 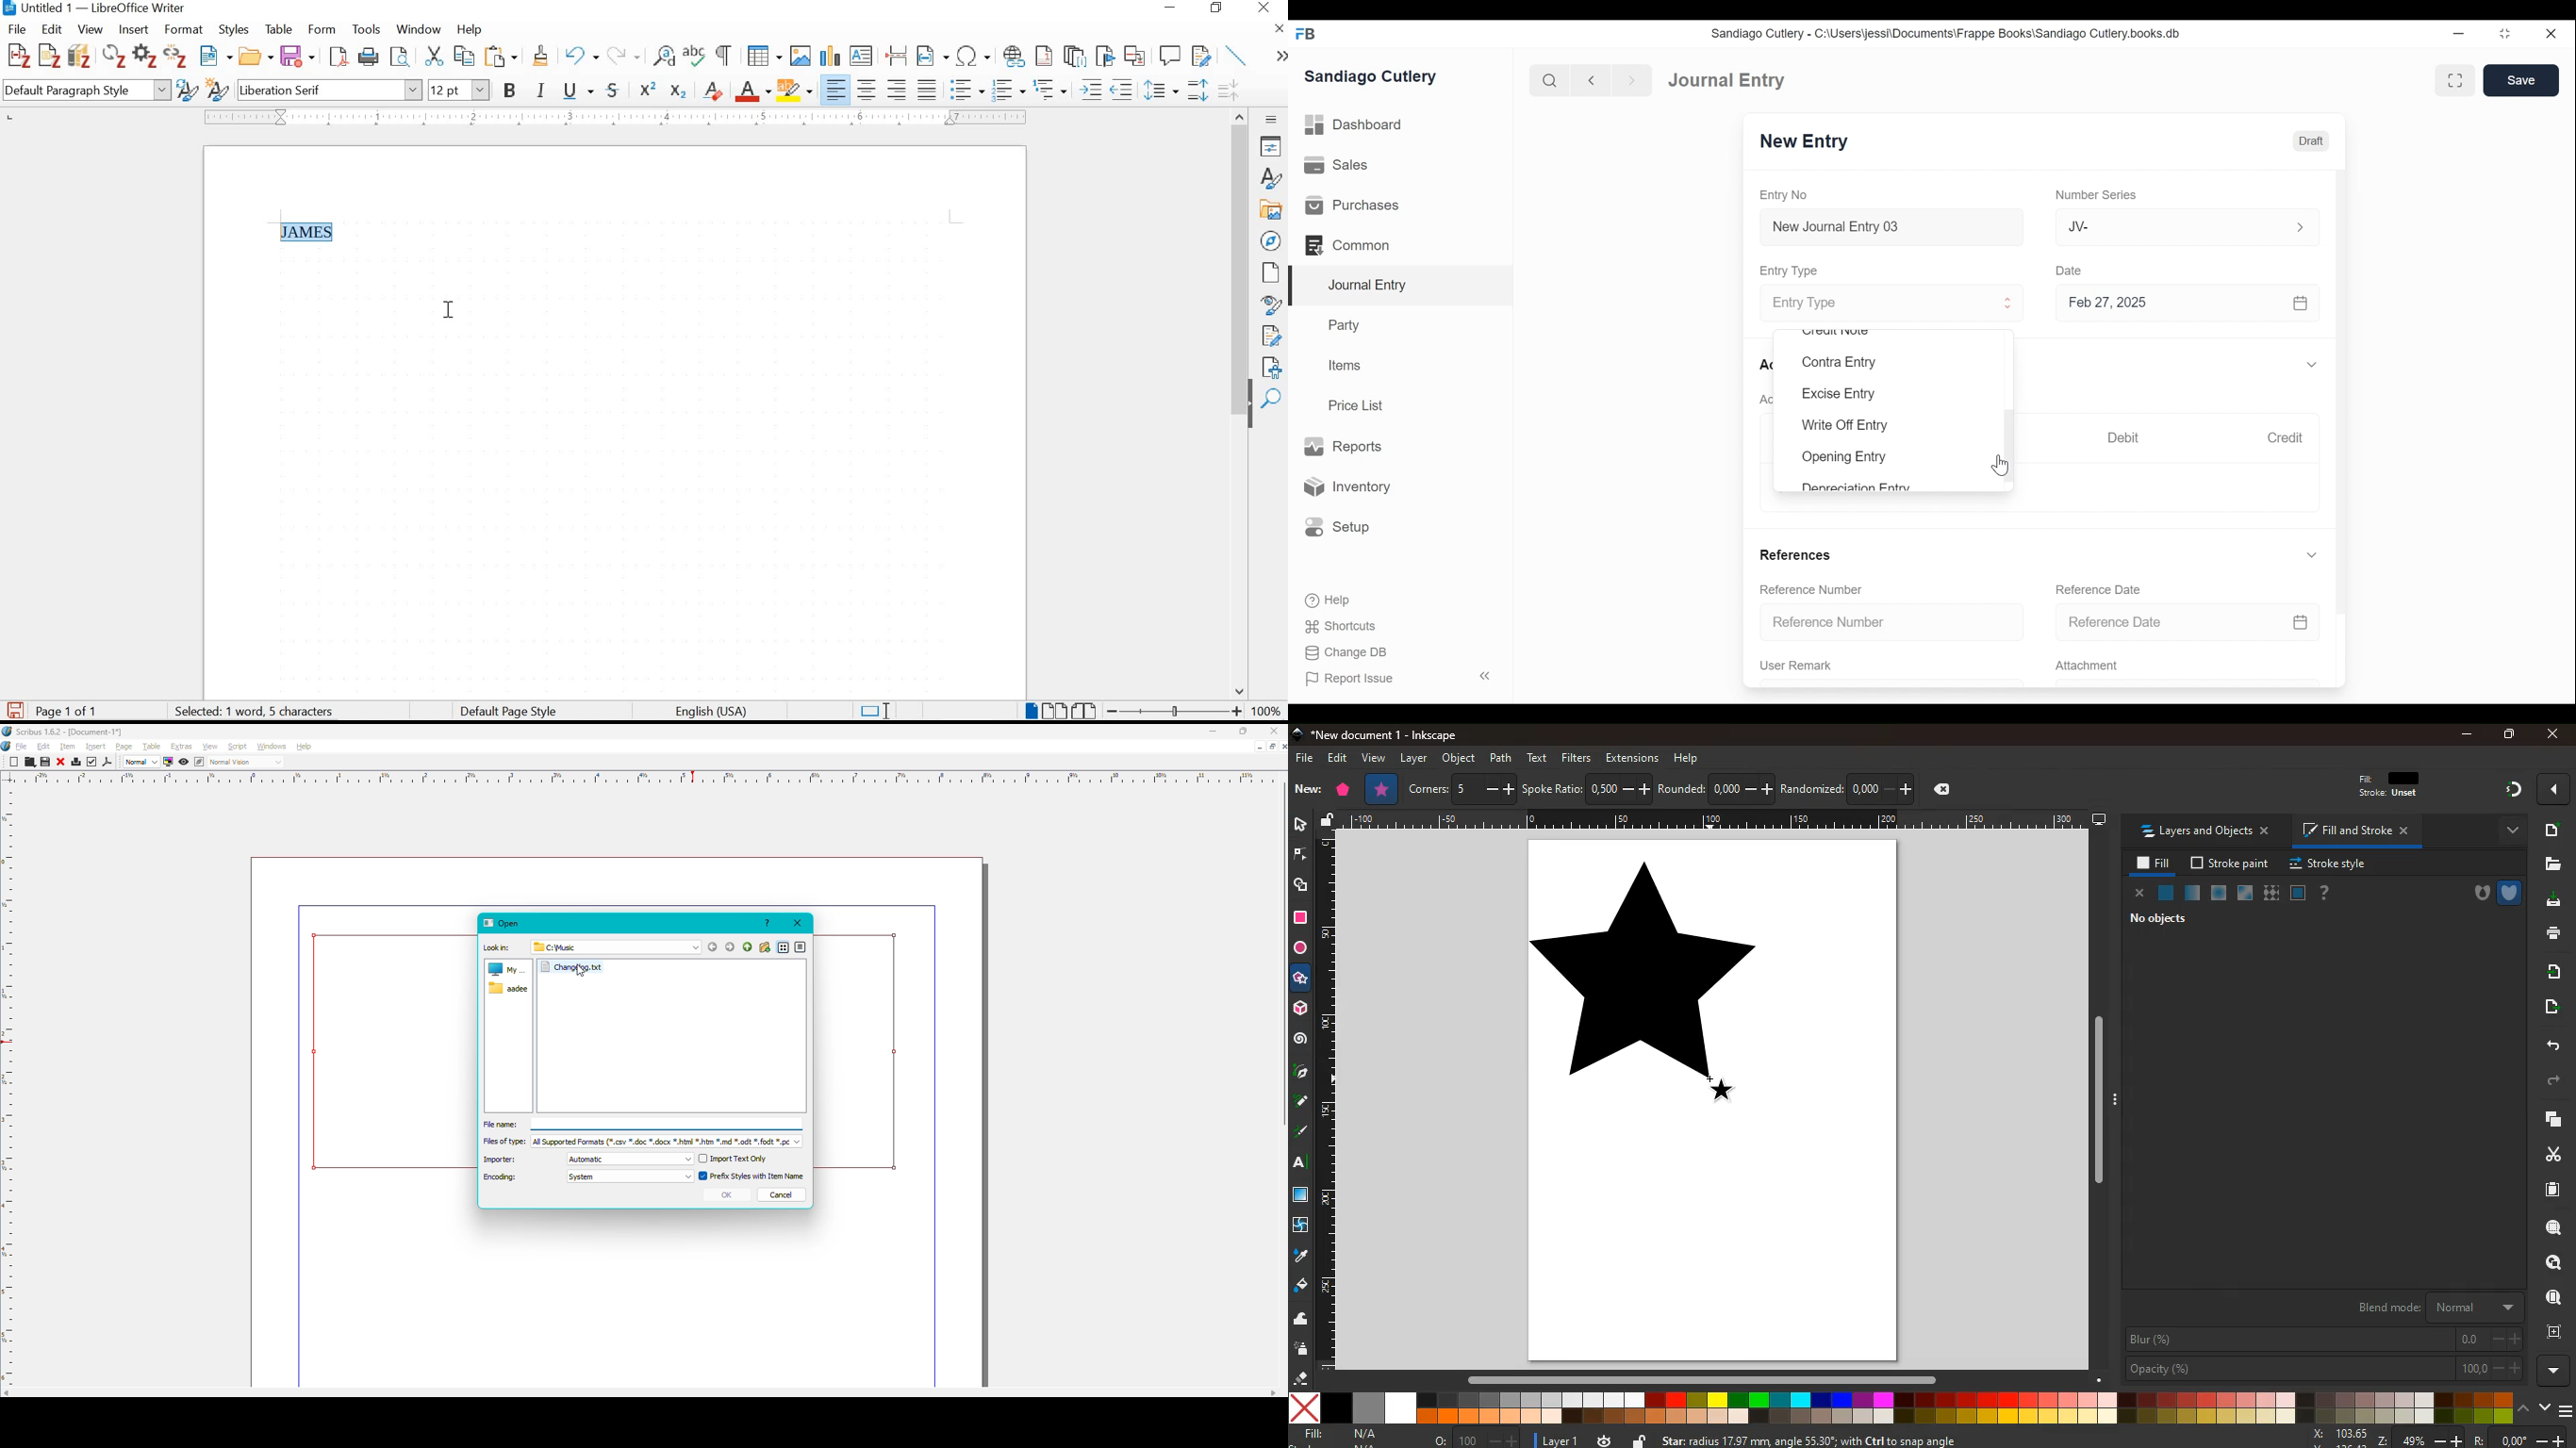 I want to click on Check, so click(x=91, y=762).